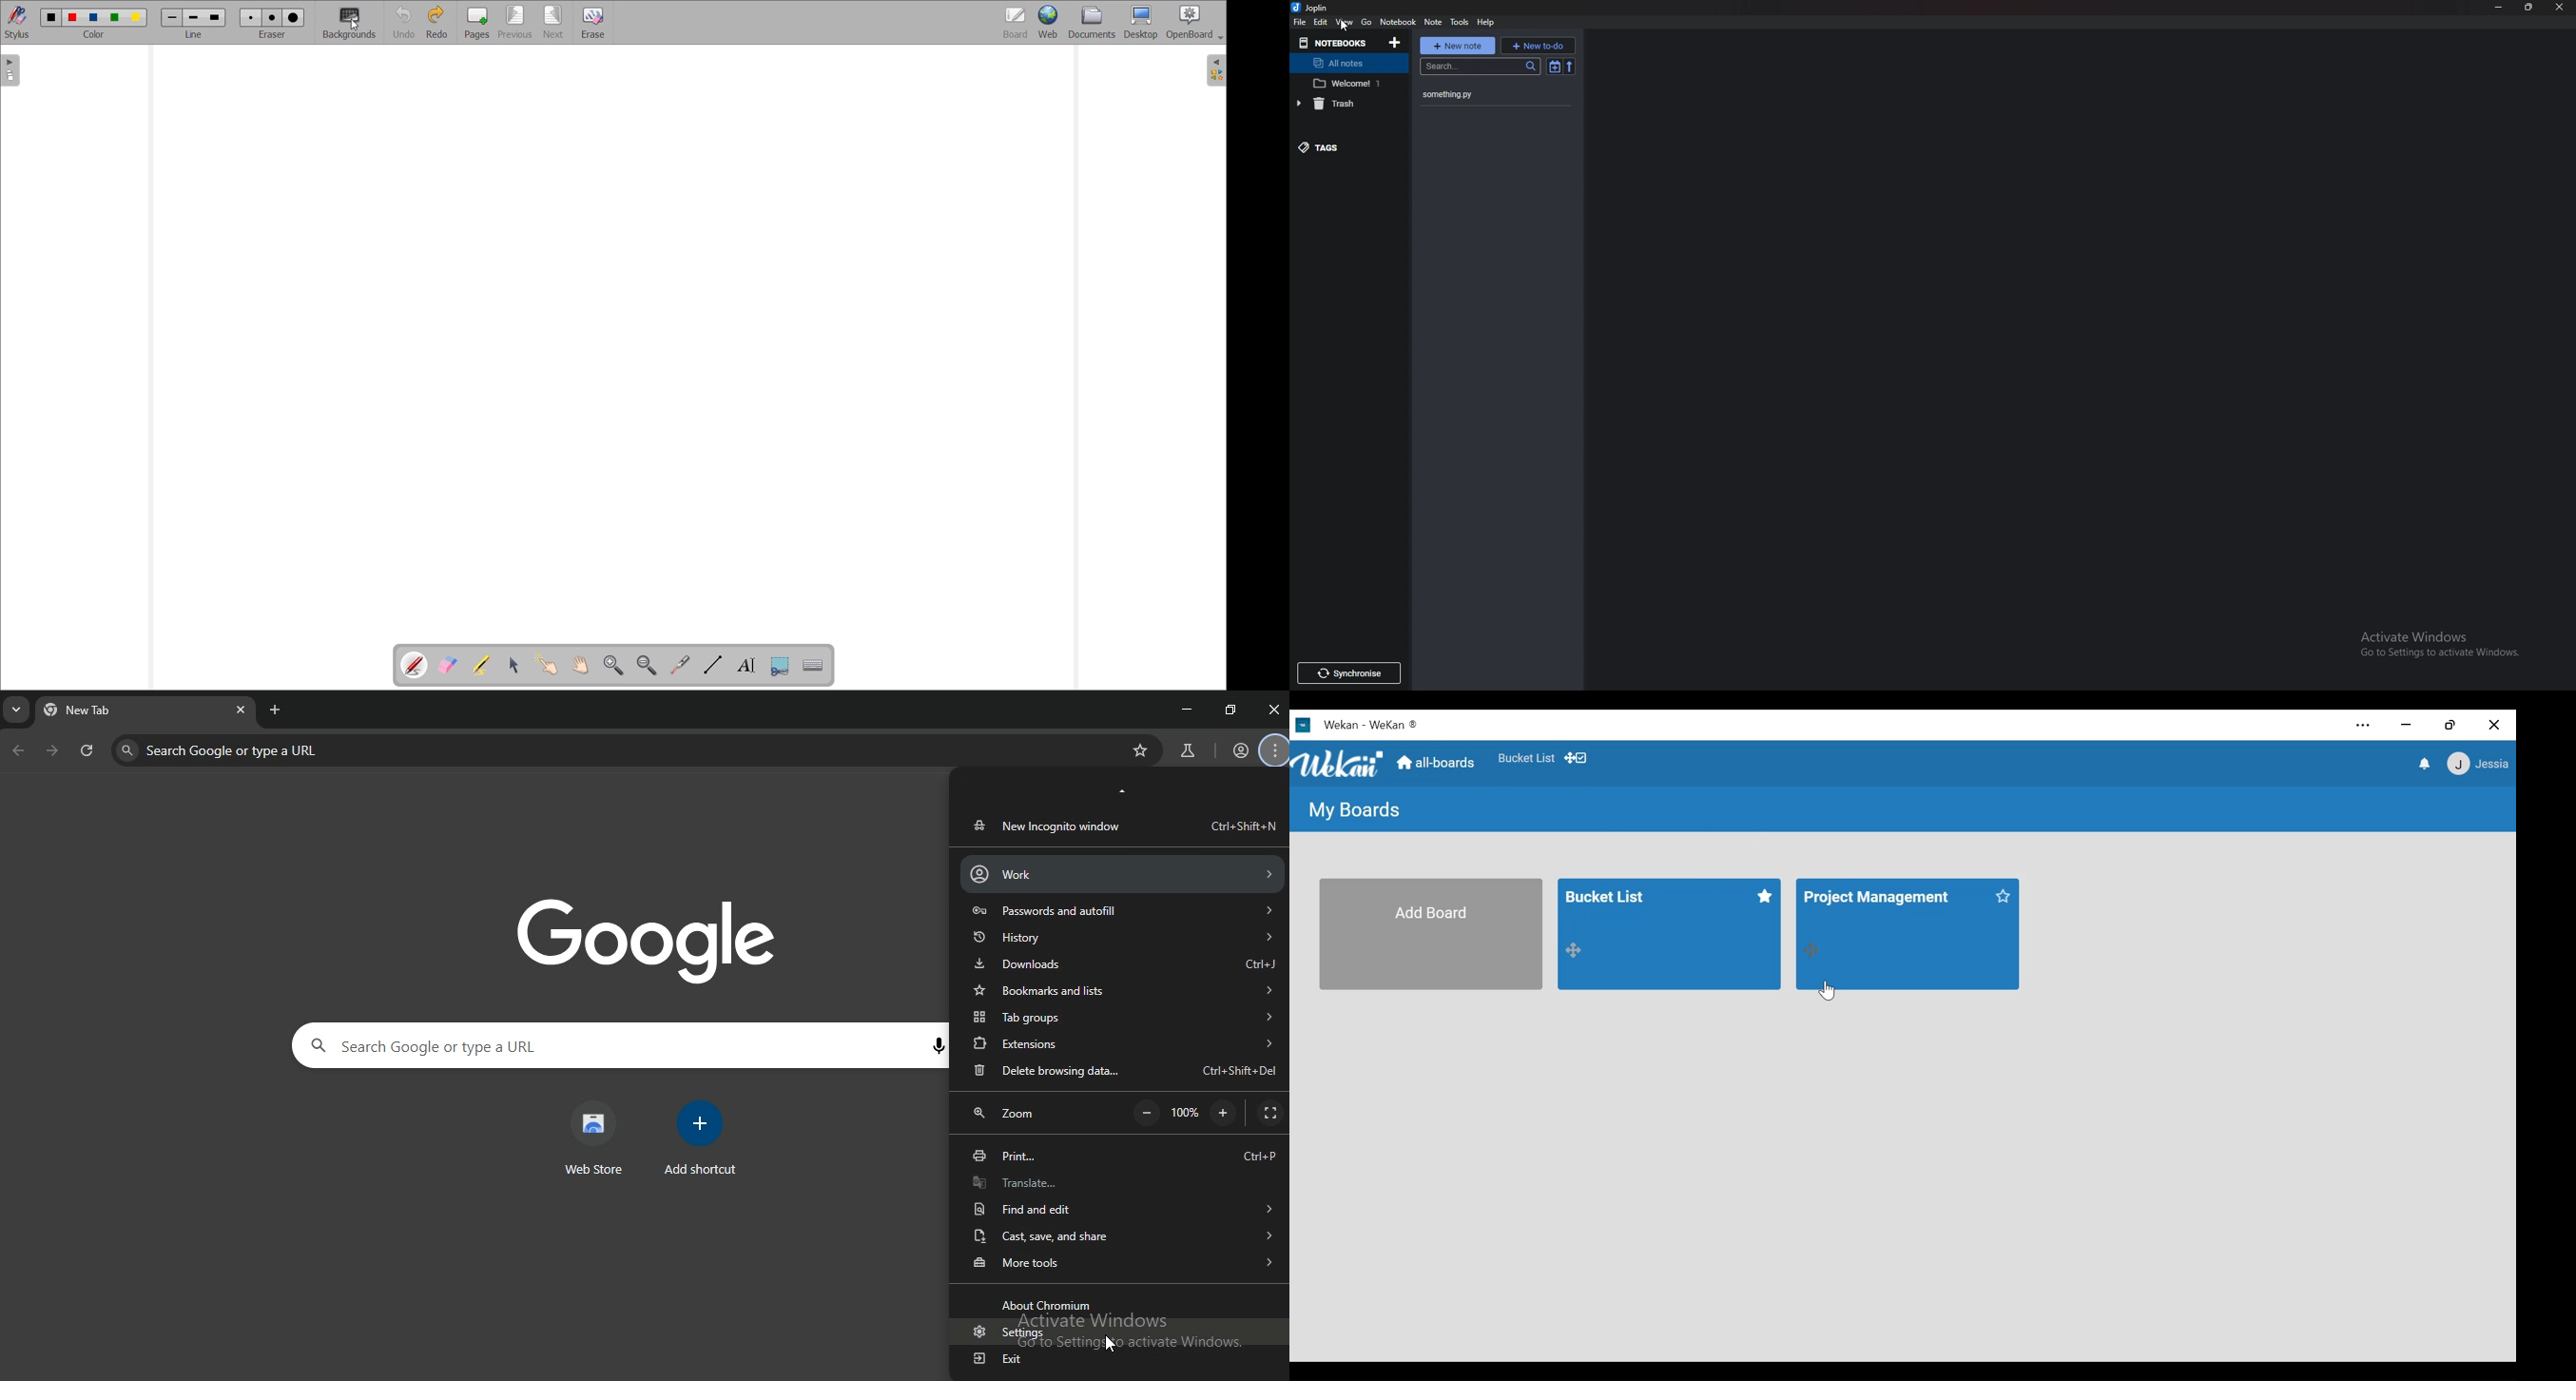  Describe the element at coordinates (1302, 22) in the screenshot. I see `file` at that location.